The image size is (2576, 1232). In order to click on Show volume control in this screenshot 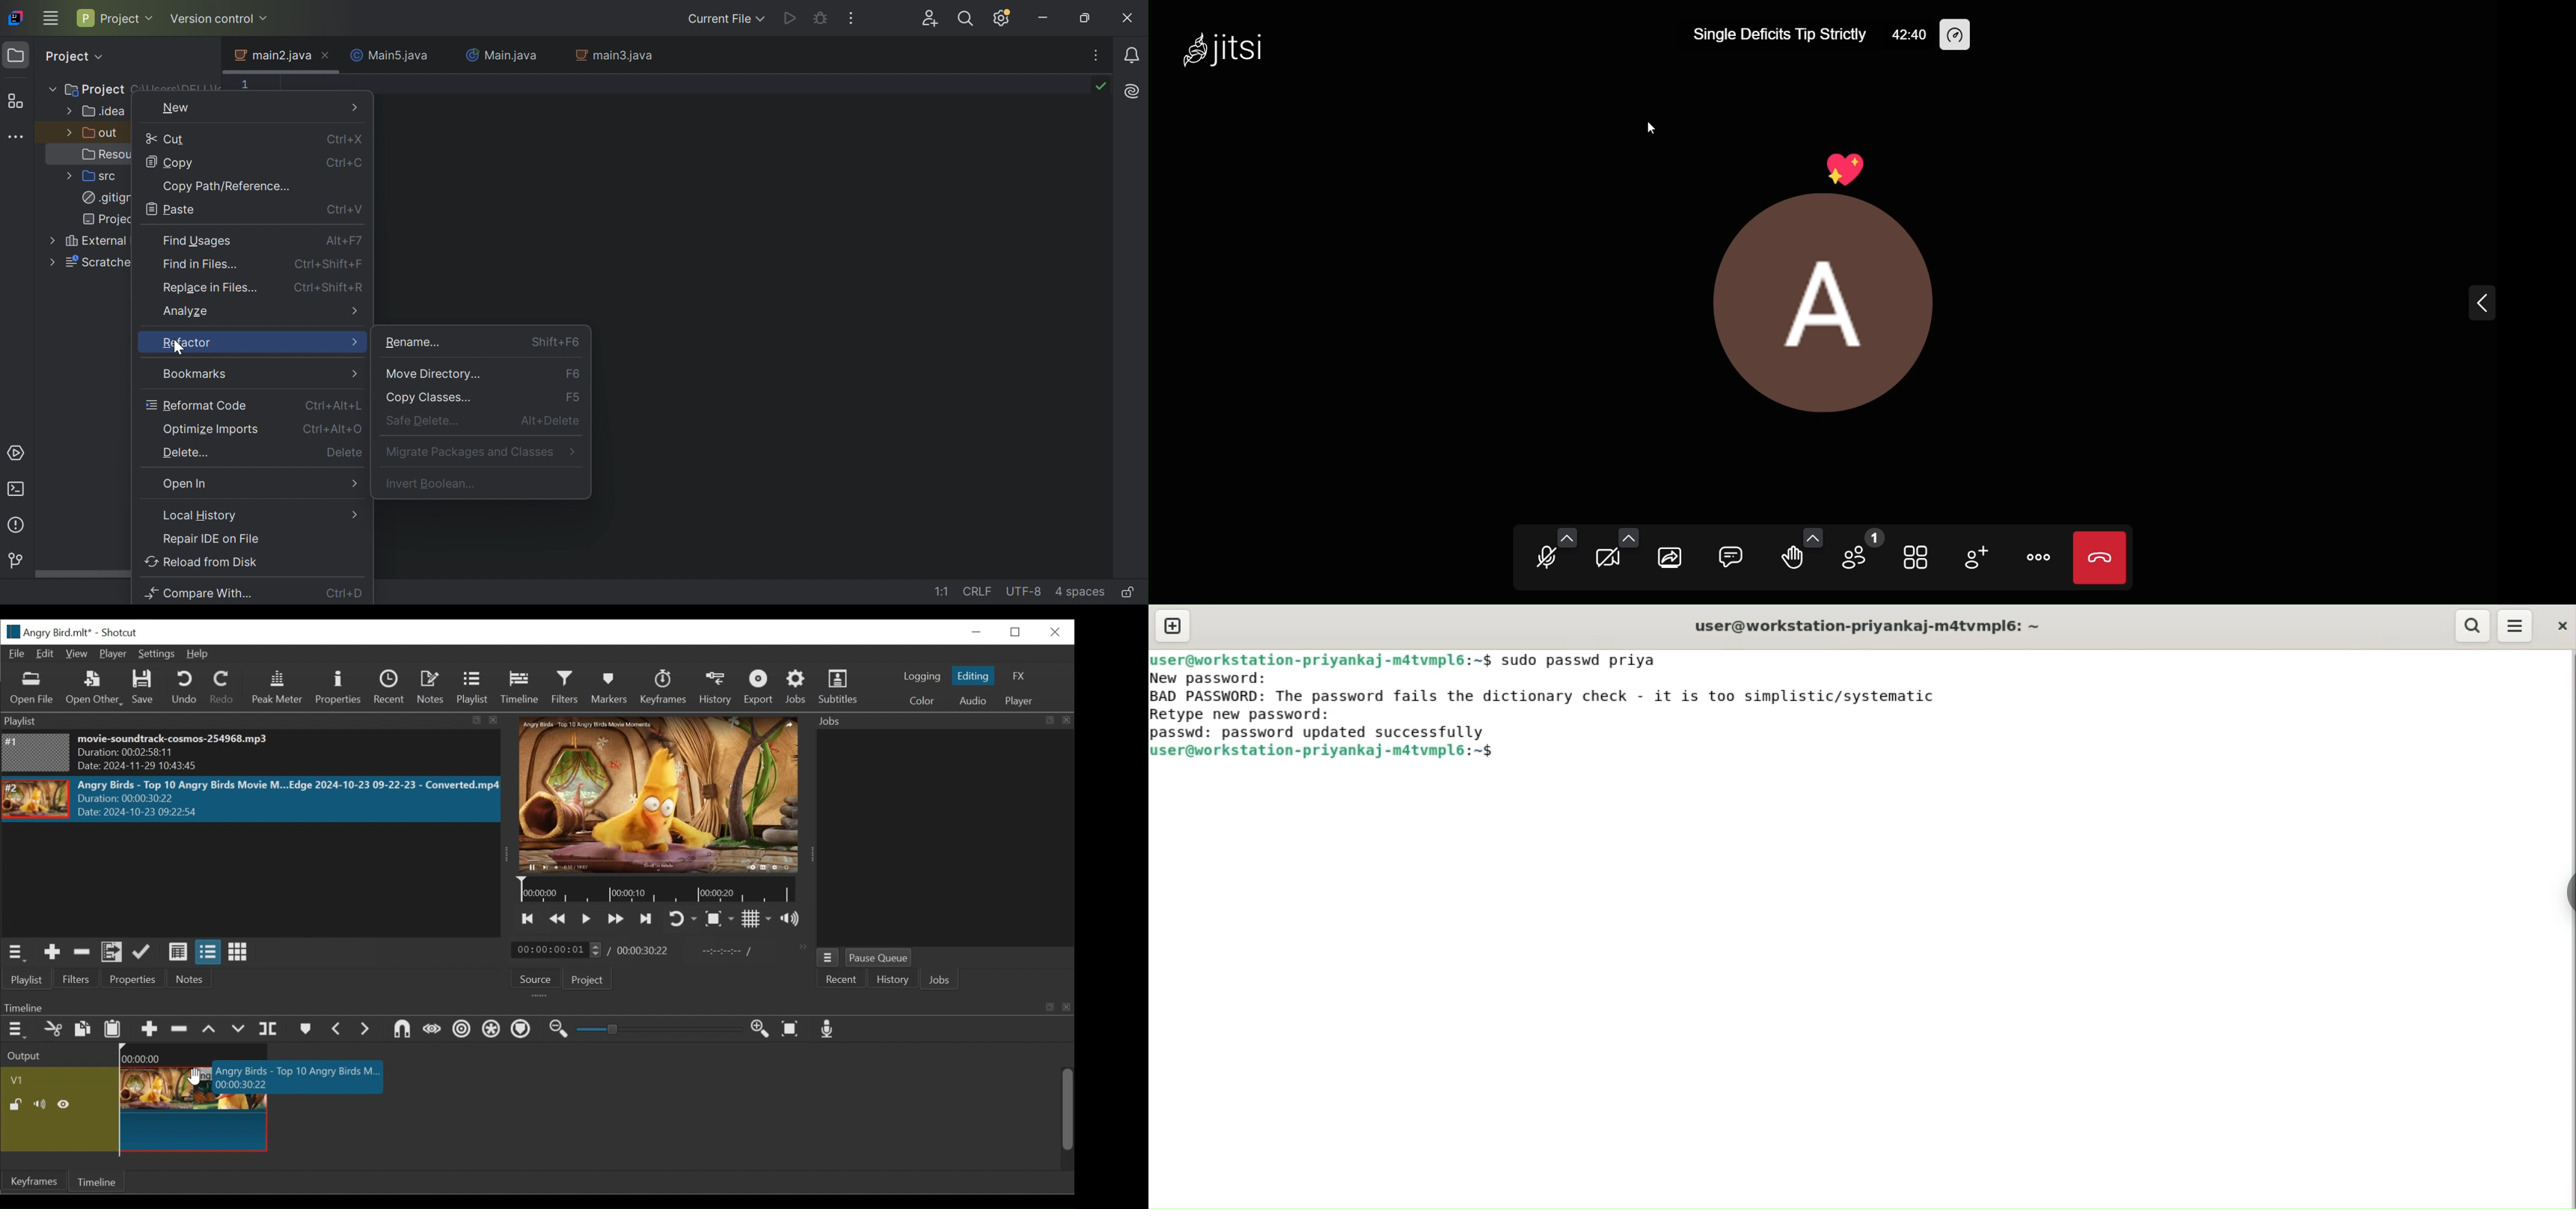, I will do `click(794, 920)`.